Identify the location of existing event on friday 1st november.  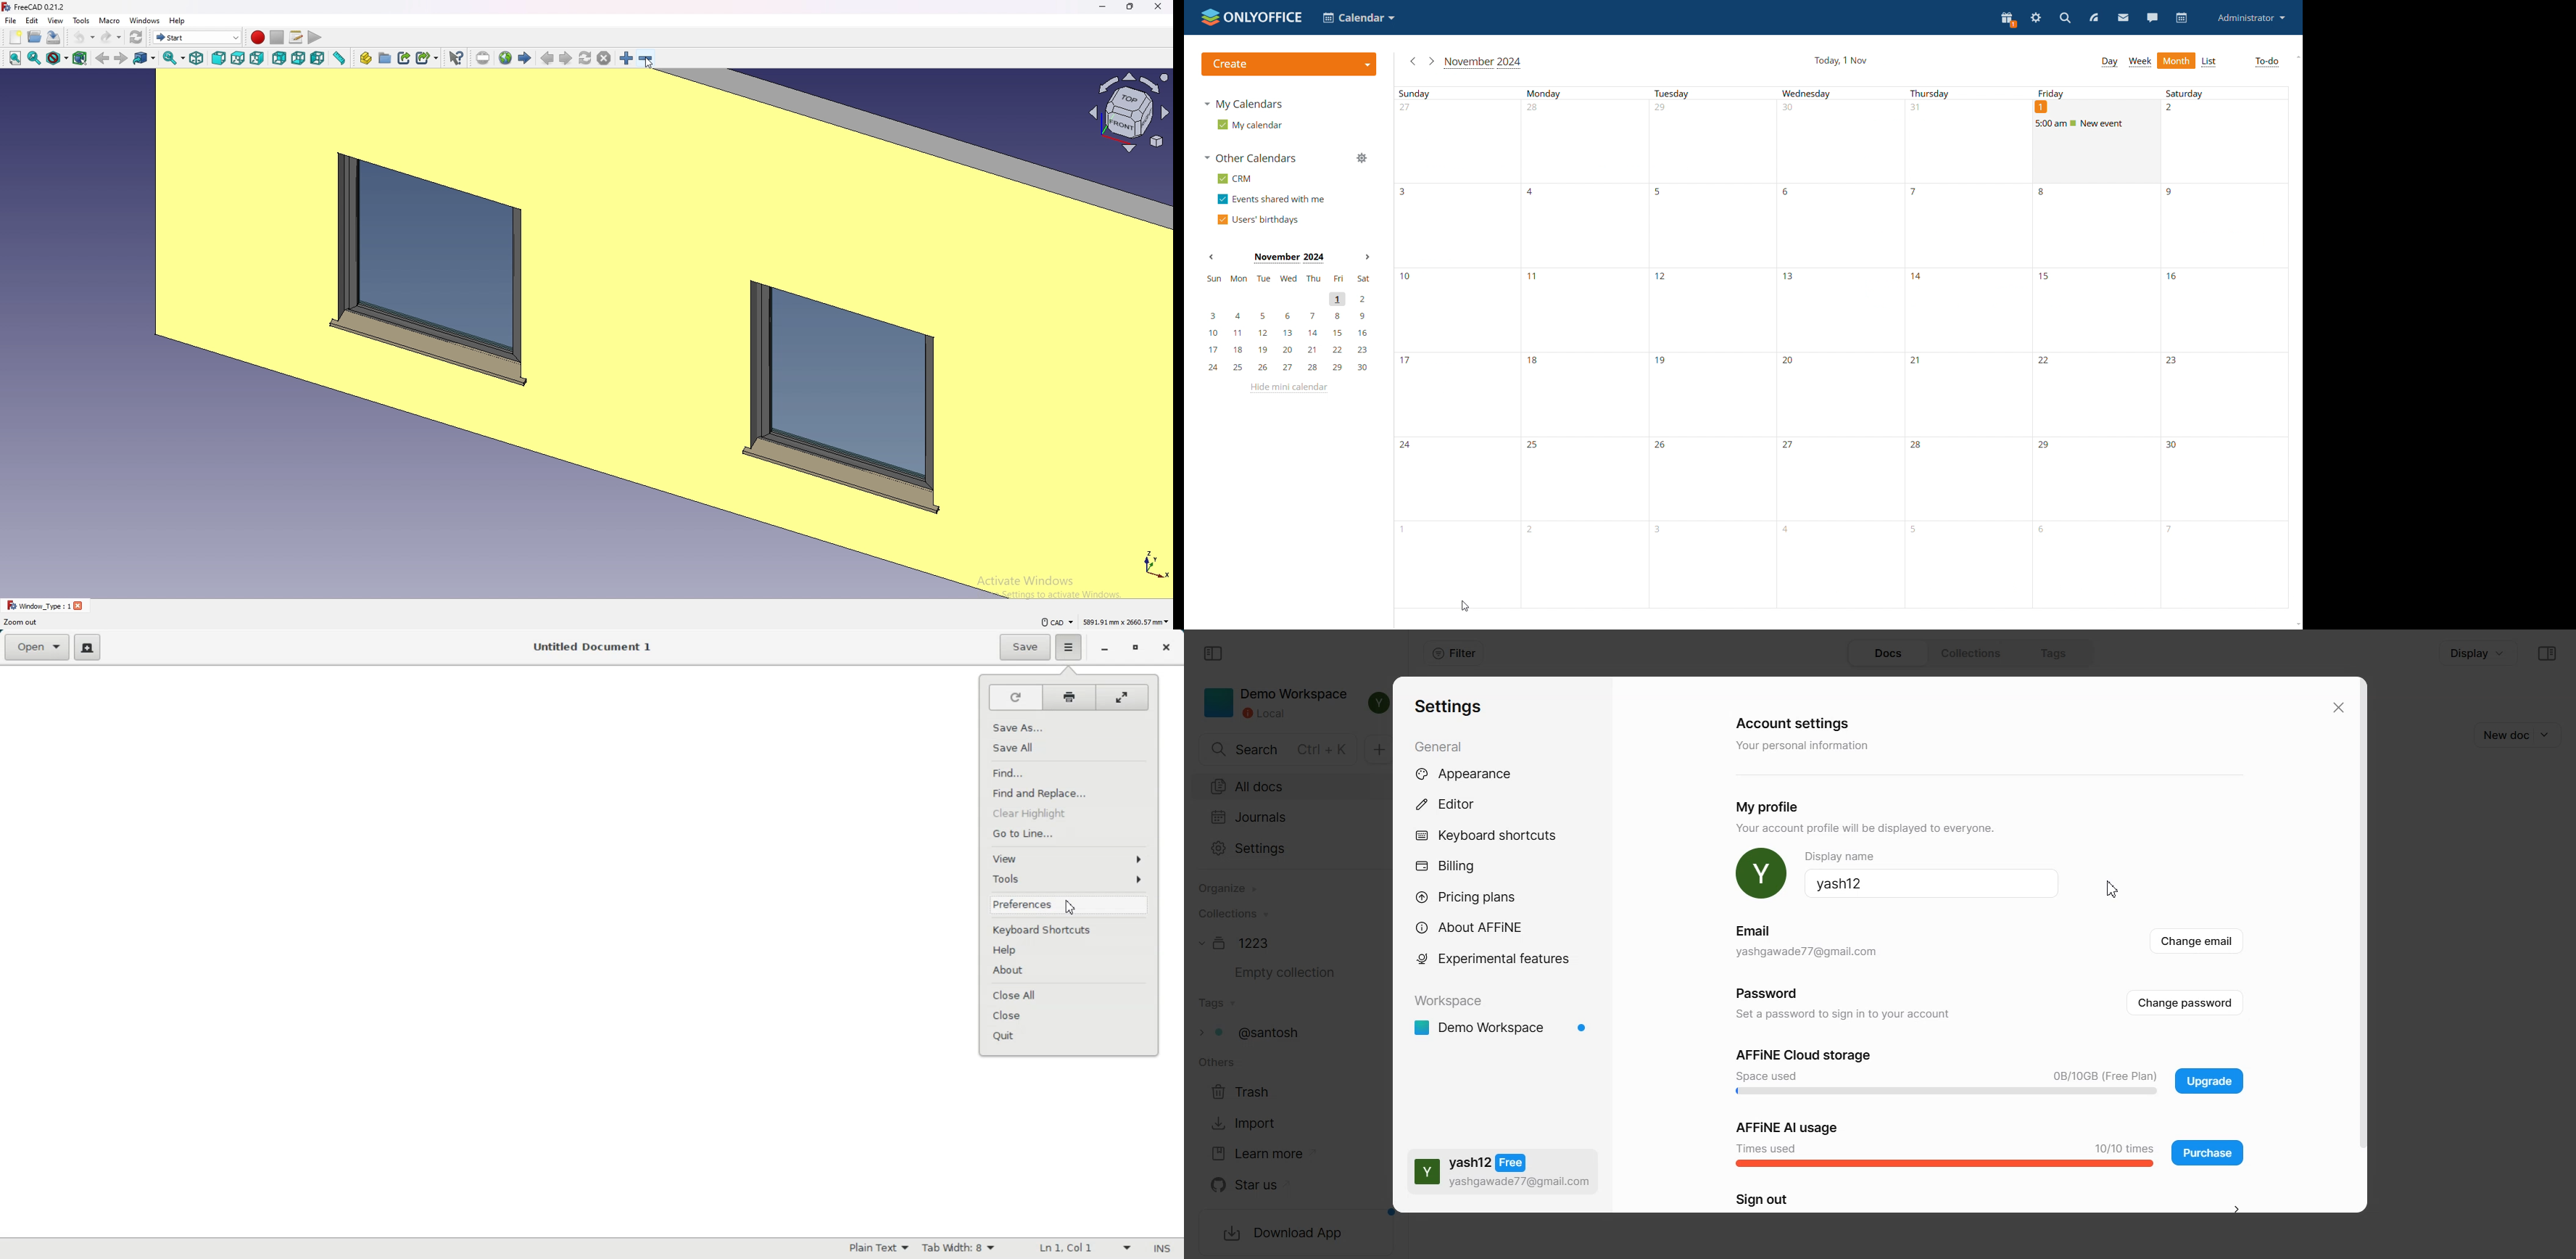
(2098, 124).